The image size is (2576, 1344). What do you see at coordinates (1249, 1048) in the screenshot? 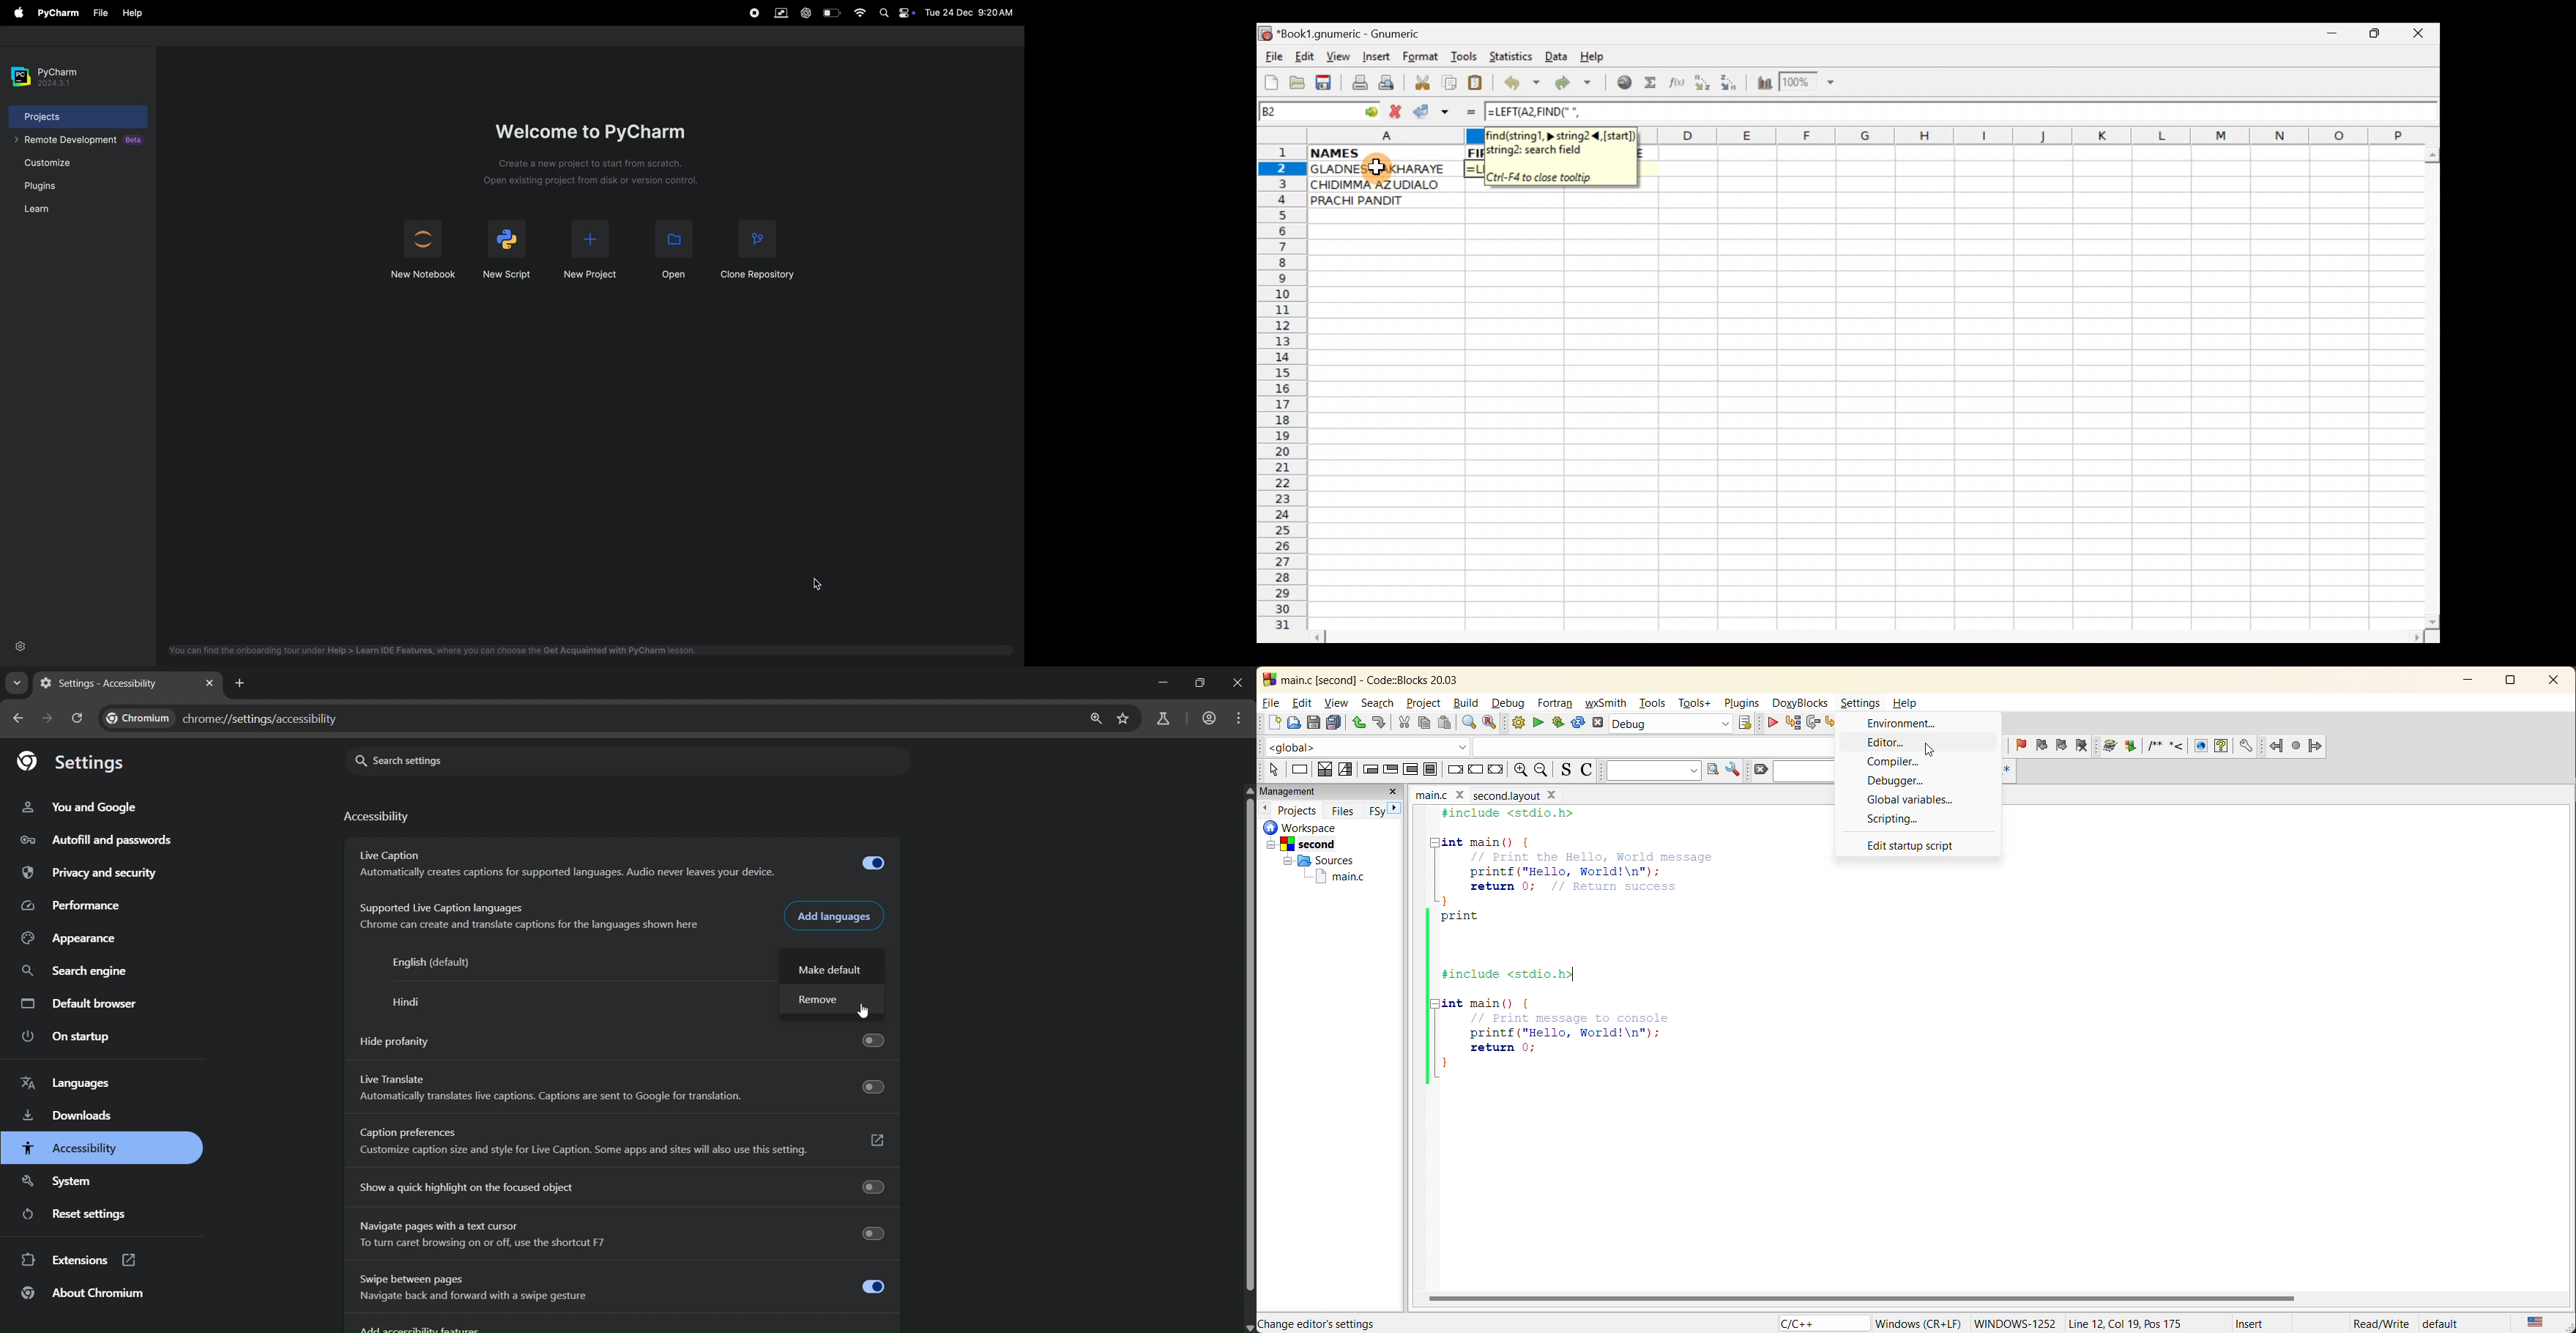
I see `scroll bar` at bounding box center [1249, 1048].